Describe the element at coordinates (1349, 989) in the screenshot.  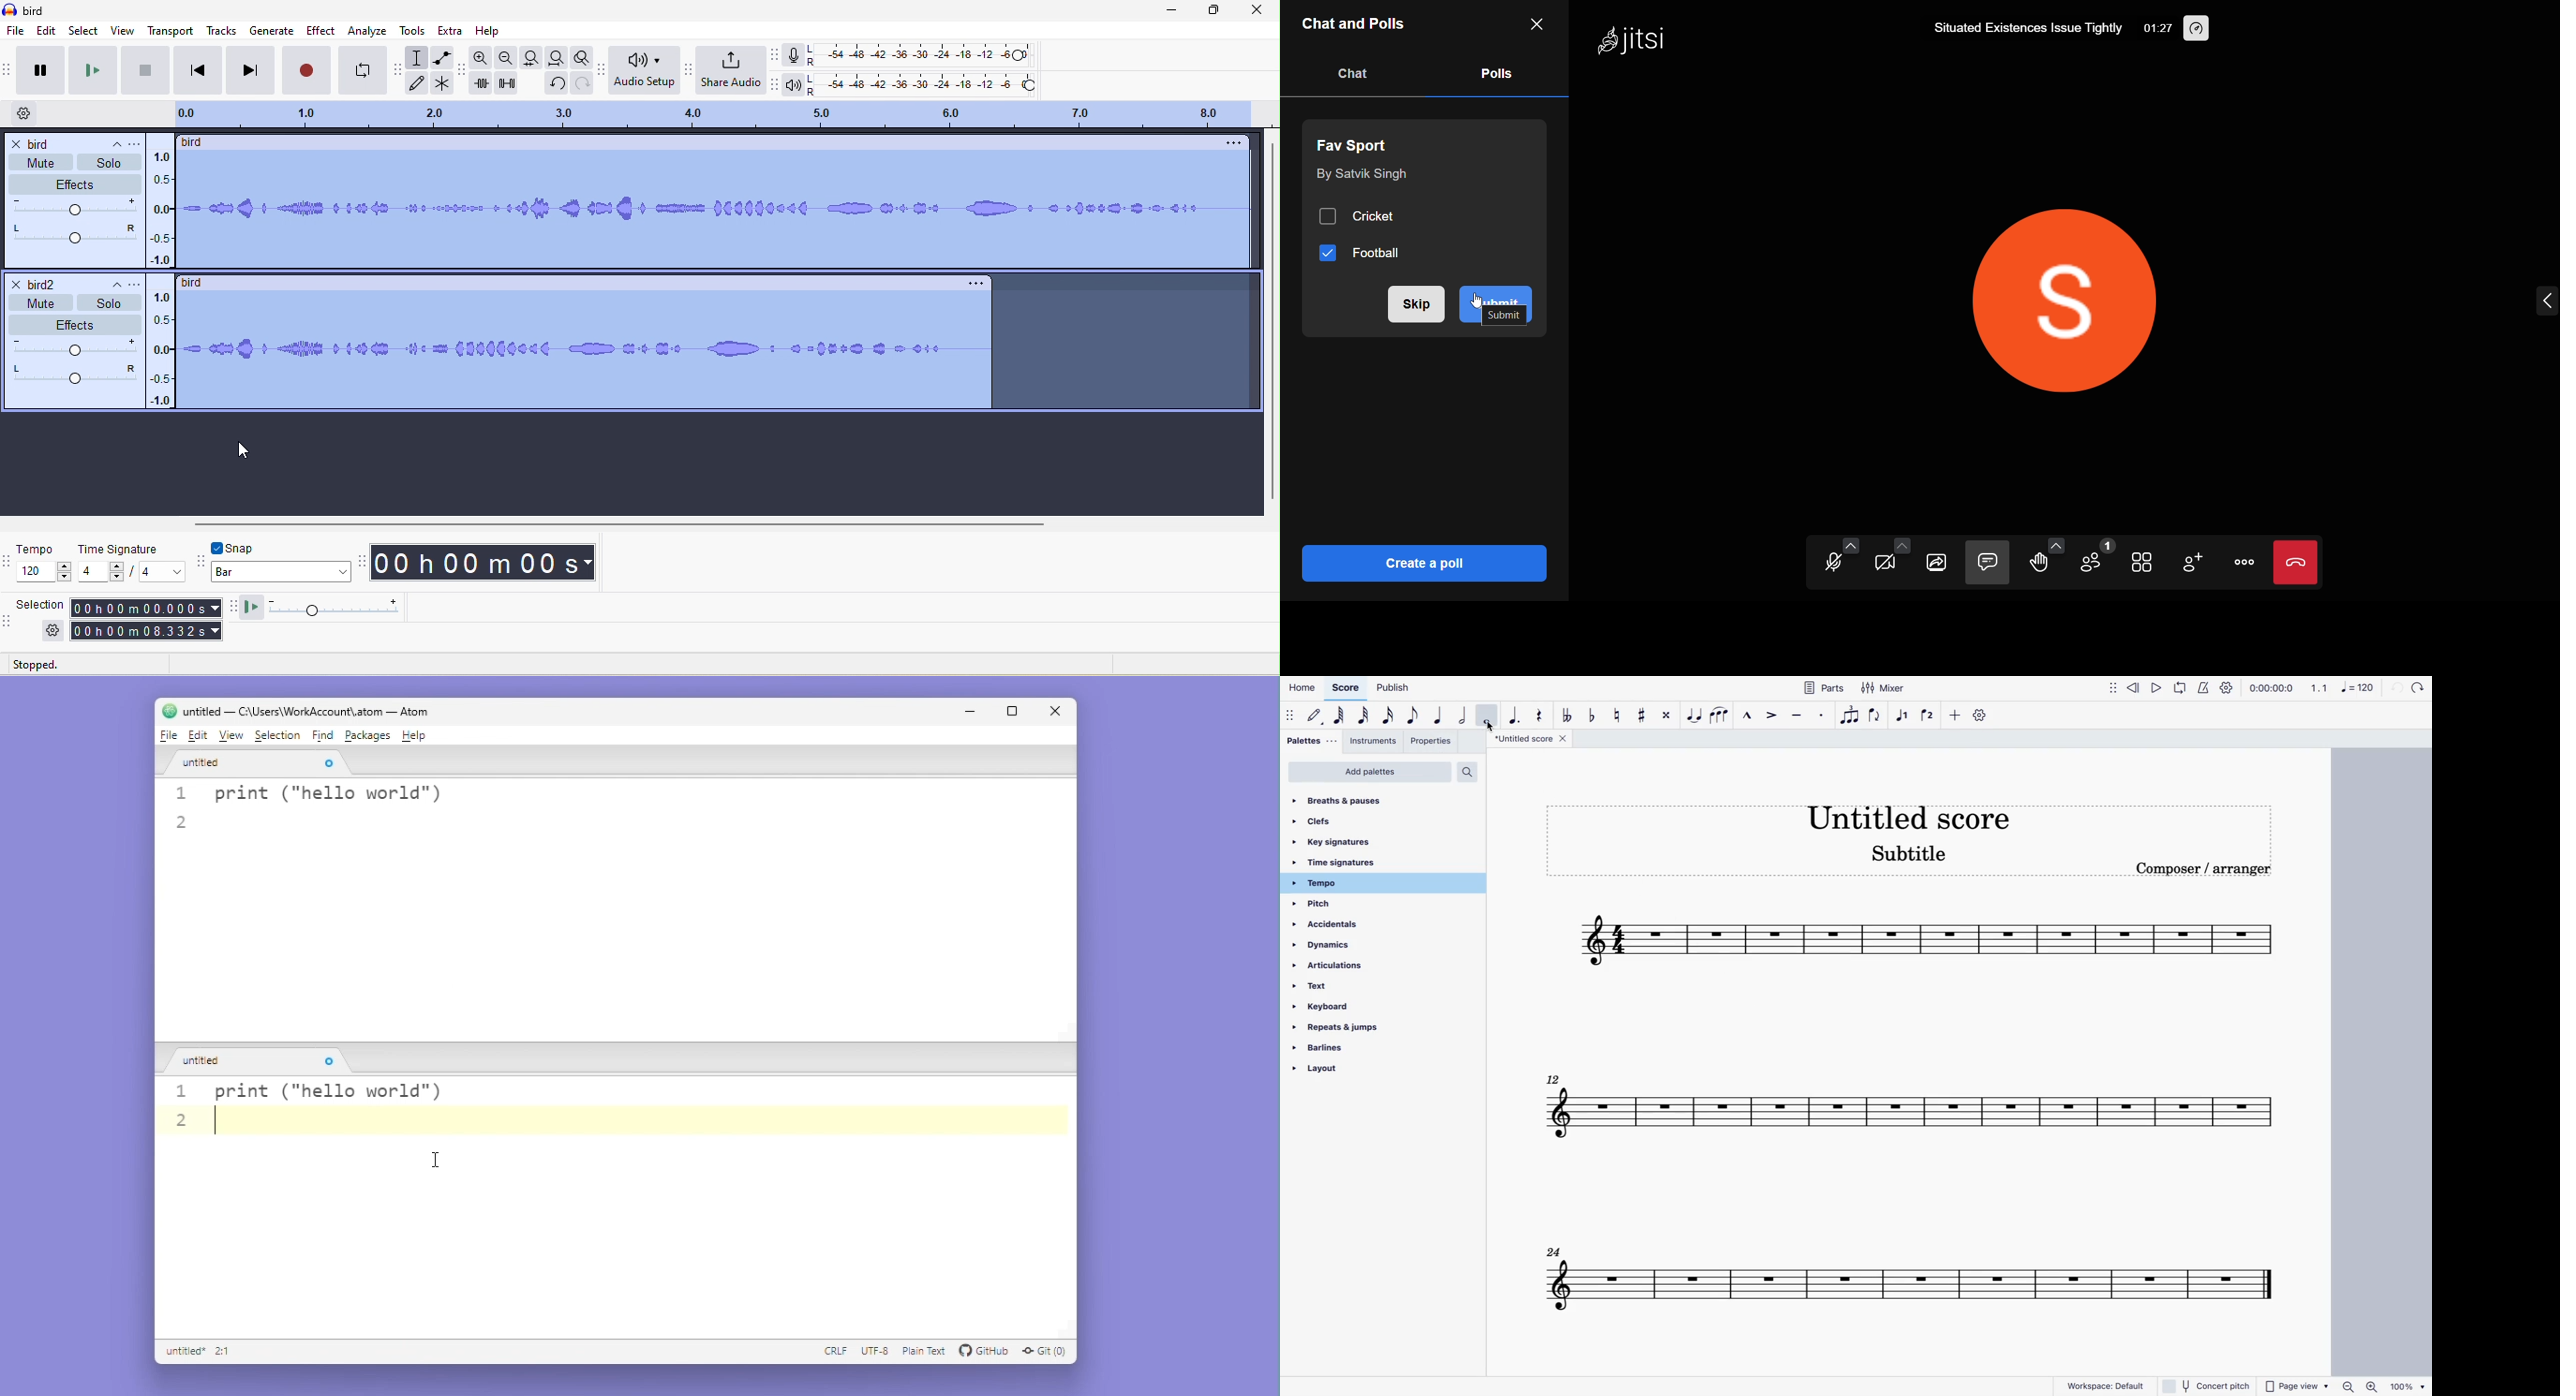
I see `text` at that location.